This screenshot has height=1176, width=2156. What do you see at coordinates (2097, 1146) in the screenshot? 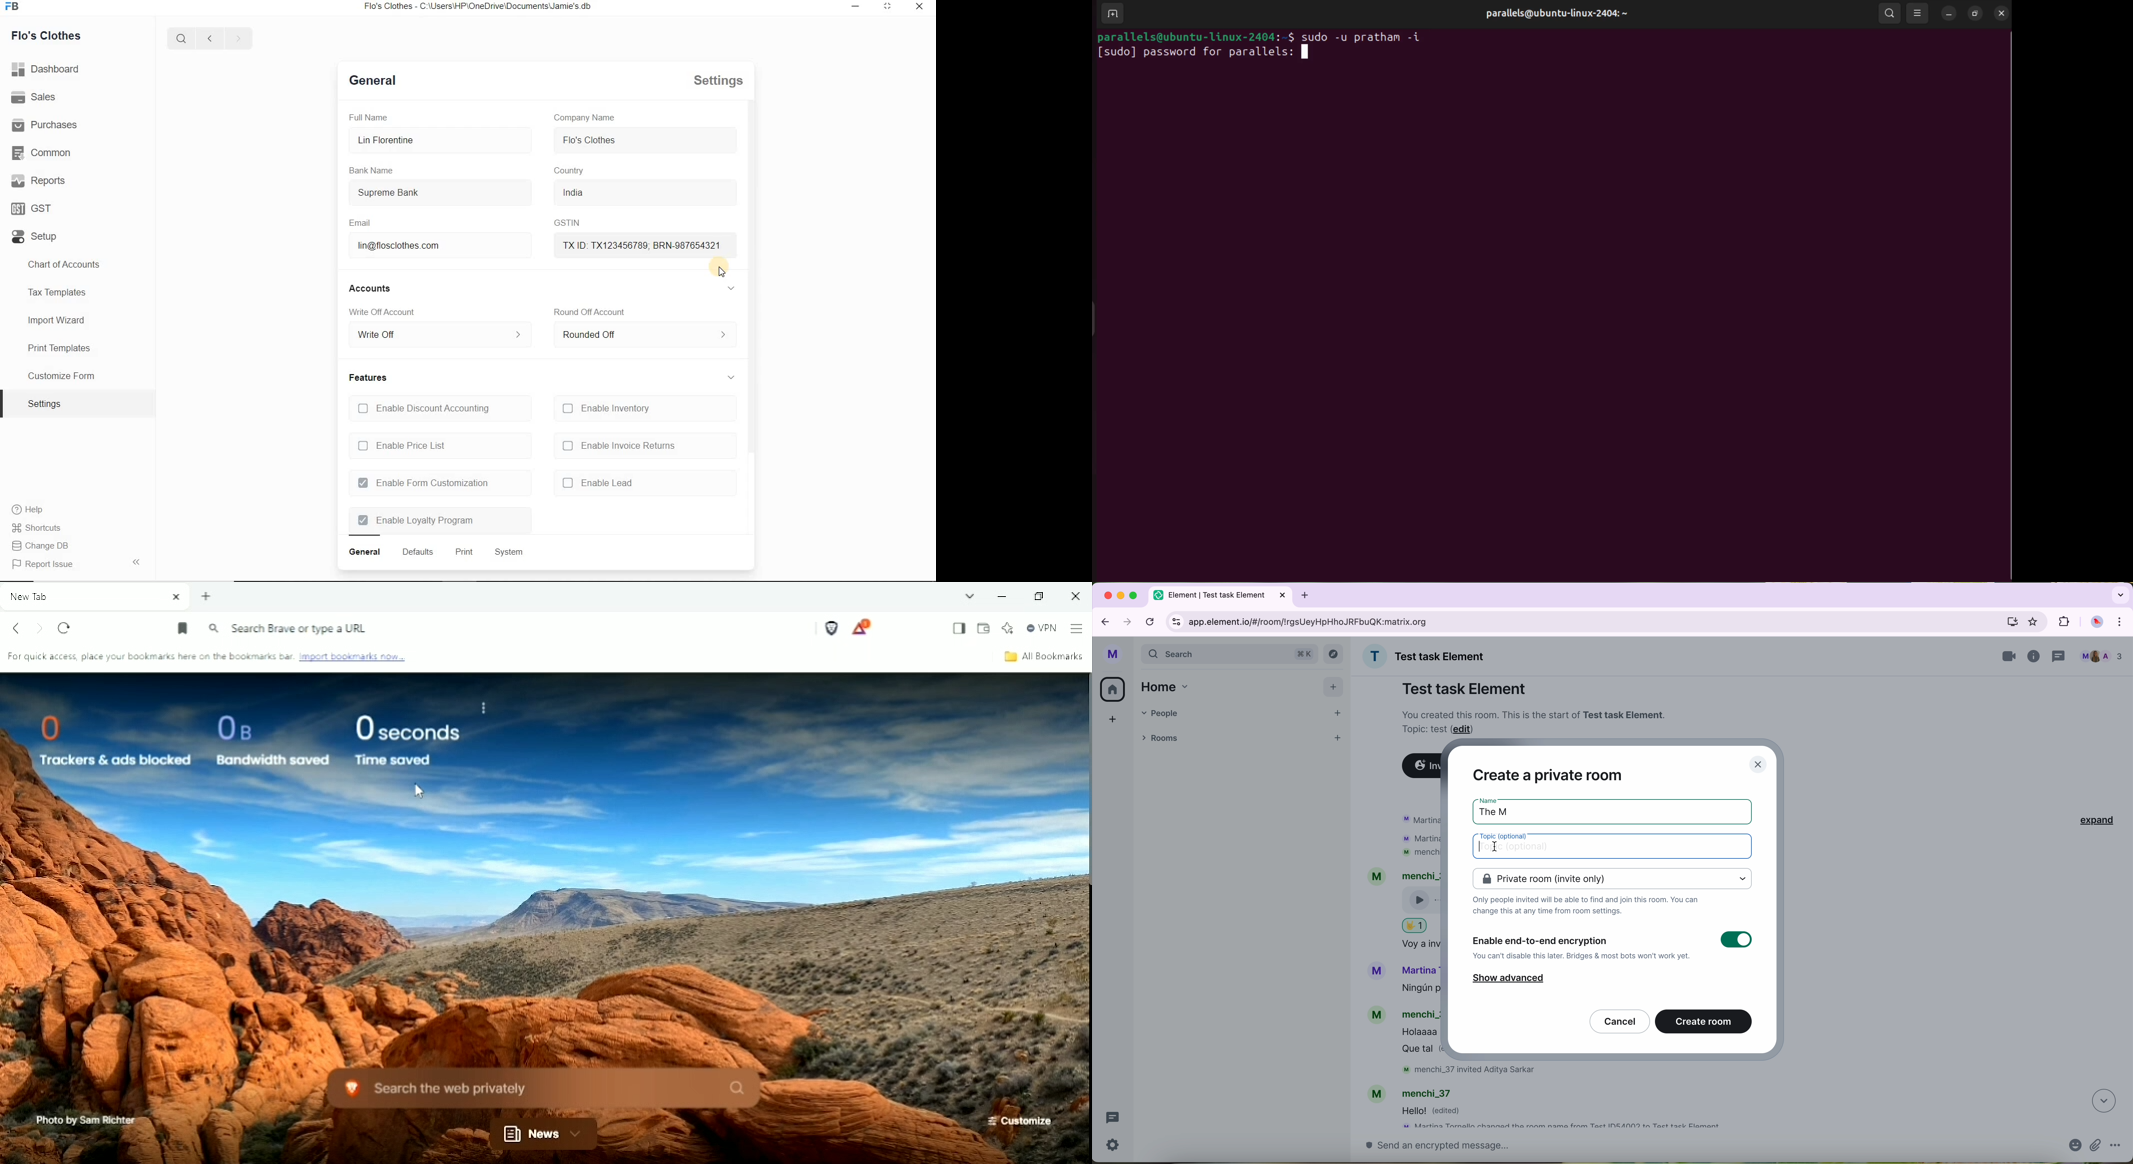
I see `attach file` at bounding box center [2097, 1146].